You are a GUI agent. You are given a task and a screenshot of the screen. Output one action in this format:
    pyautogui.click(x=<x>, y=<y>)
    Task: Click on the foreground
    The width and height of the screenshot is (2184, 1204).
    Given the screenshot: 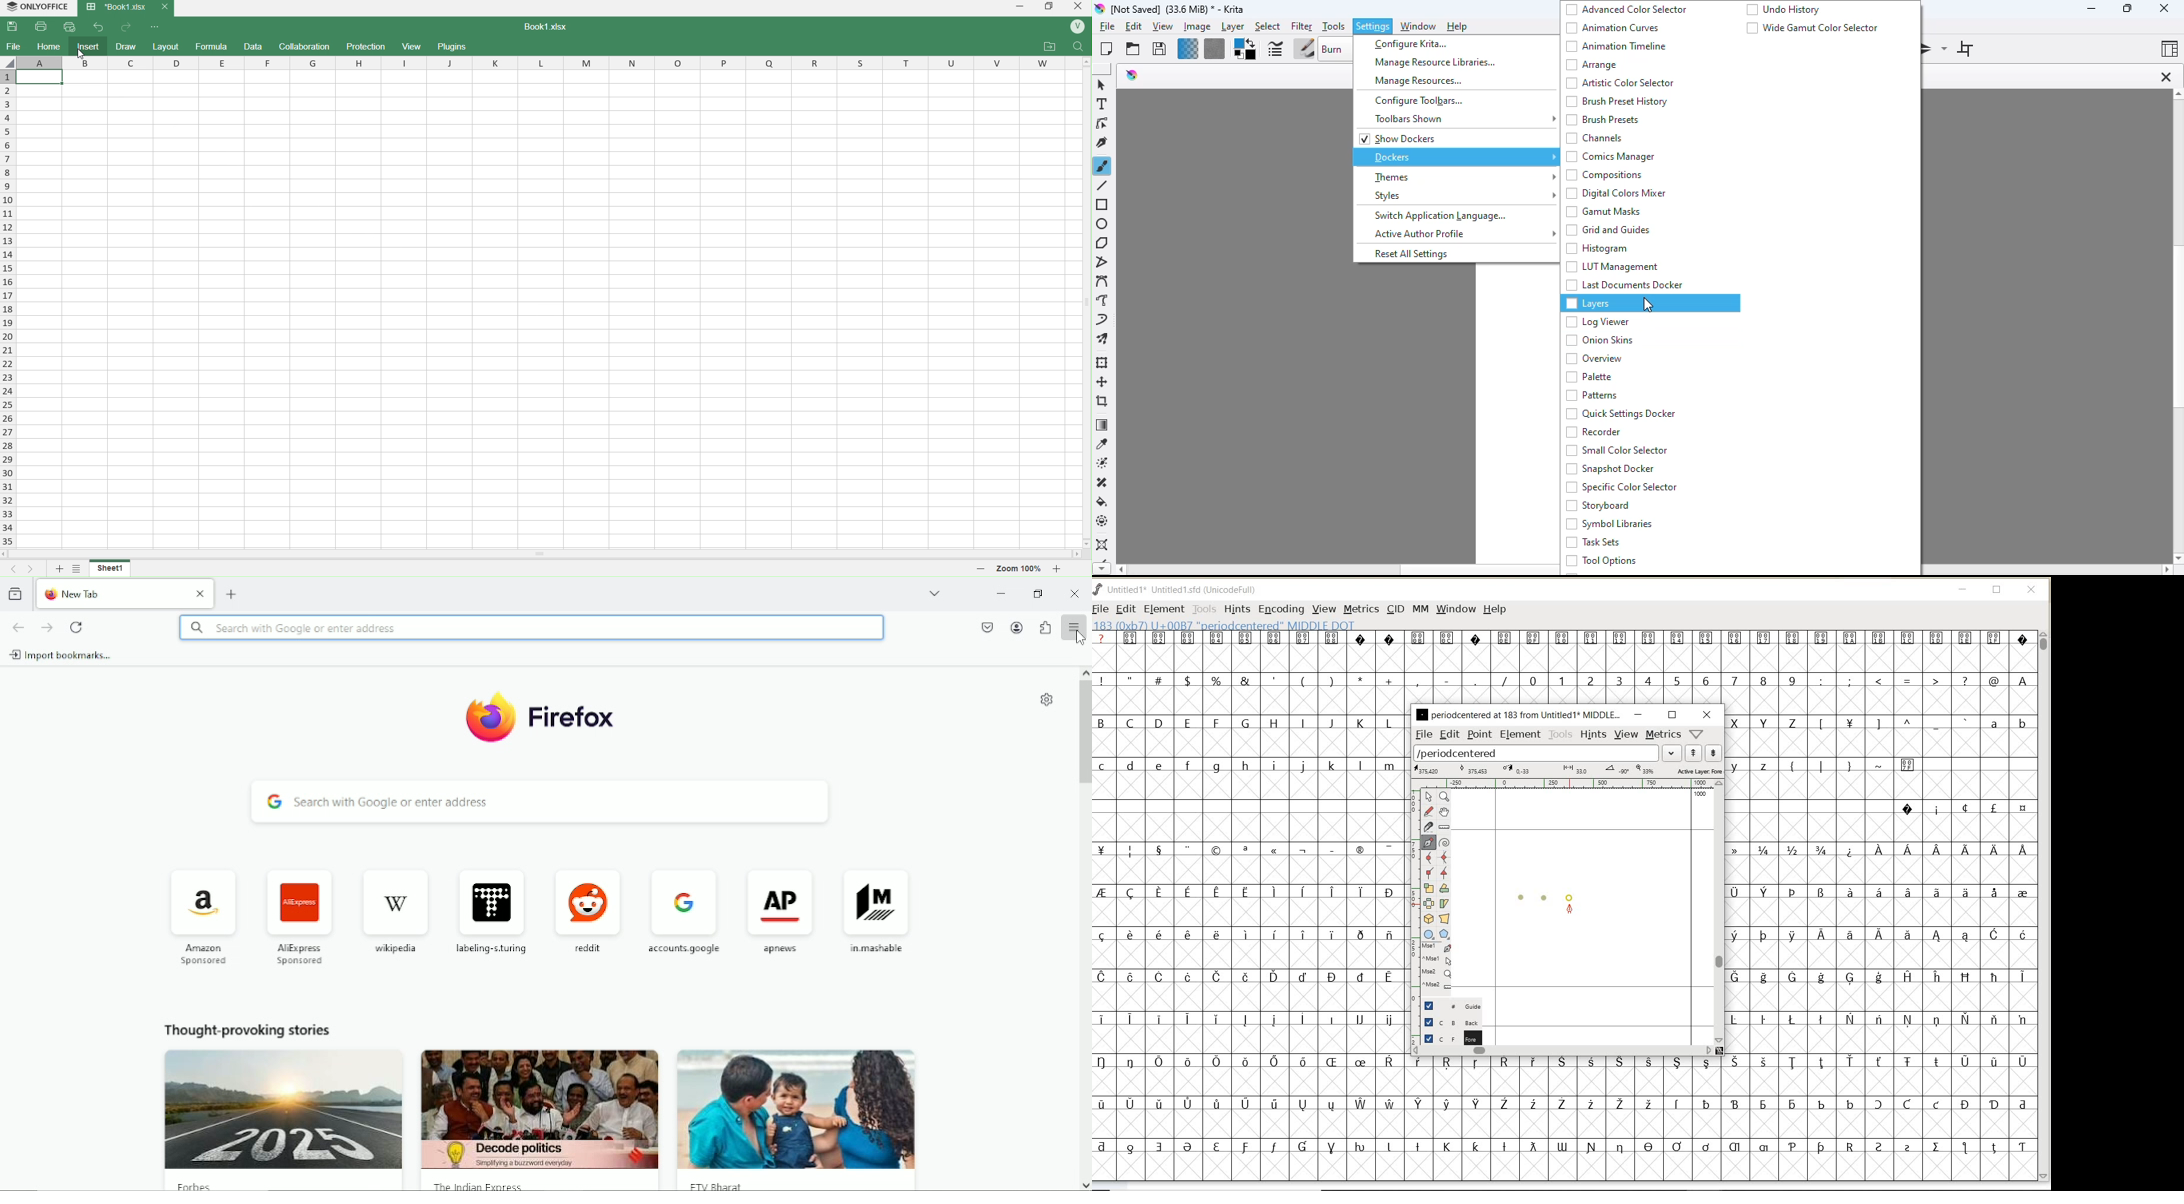 What is the action you would take?
    pyautogui.click(x=1449, y=1037)
    